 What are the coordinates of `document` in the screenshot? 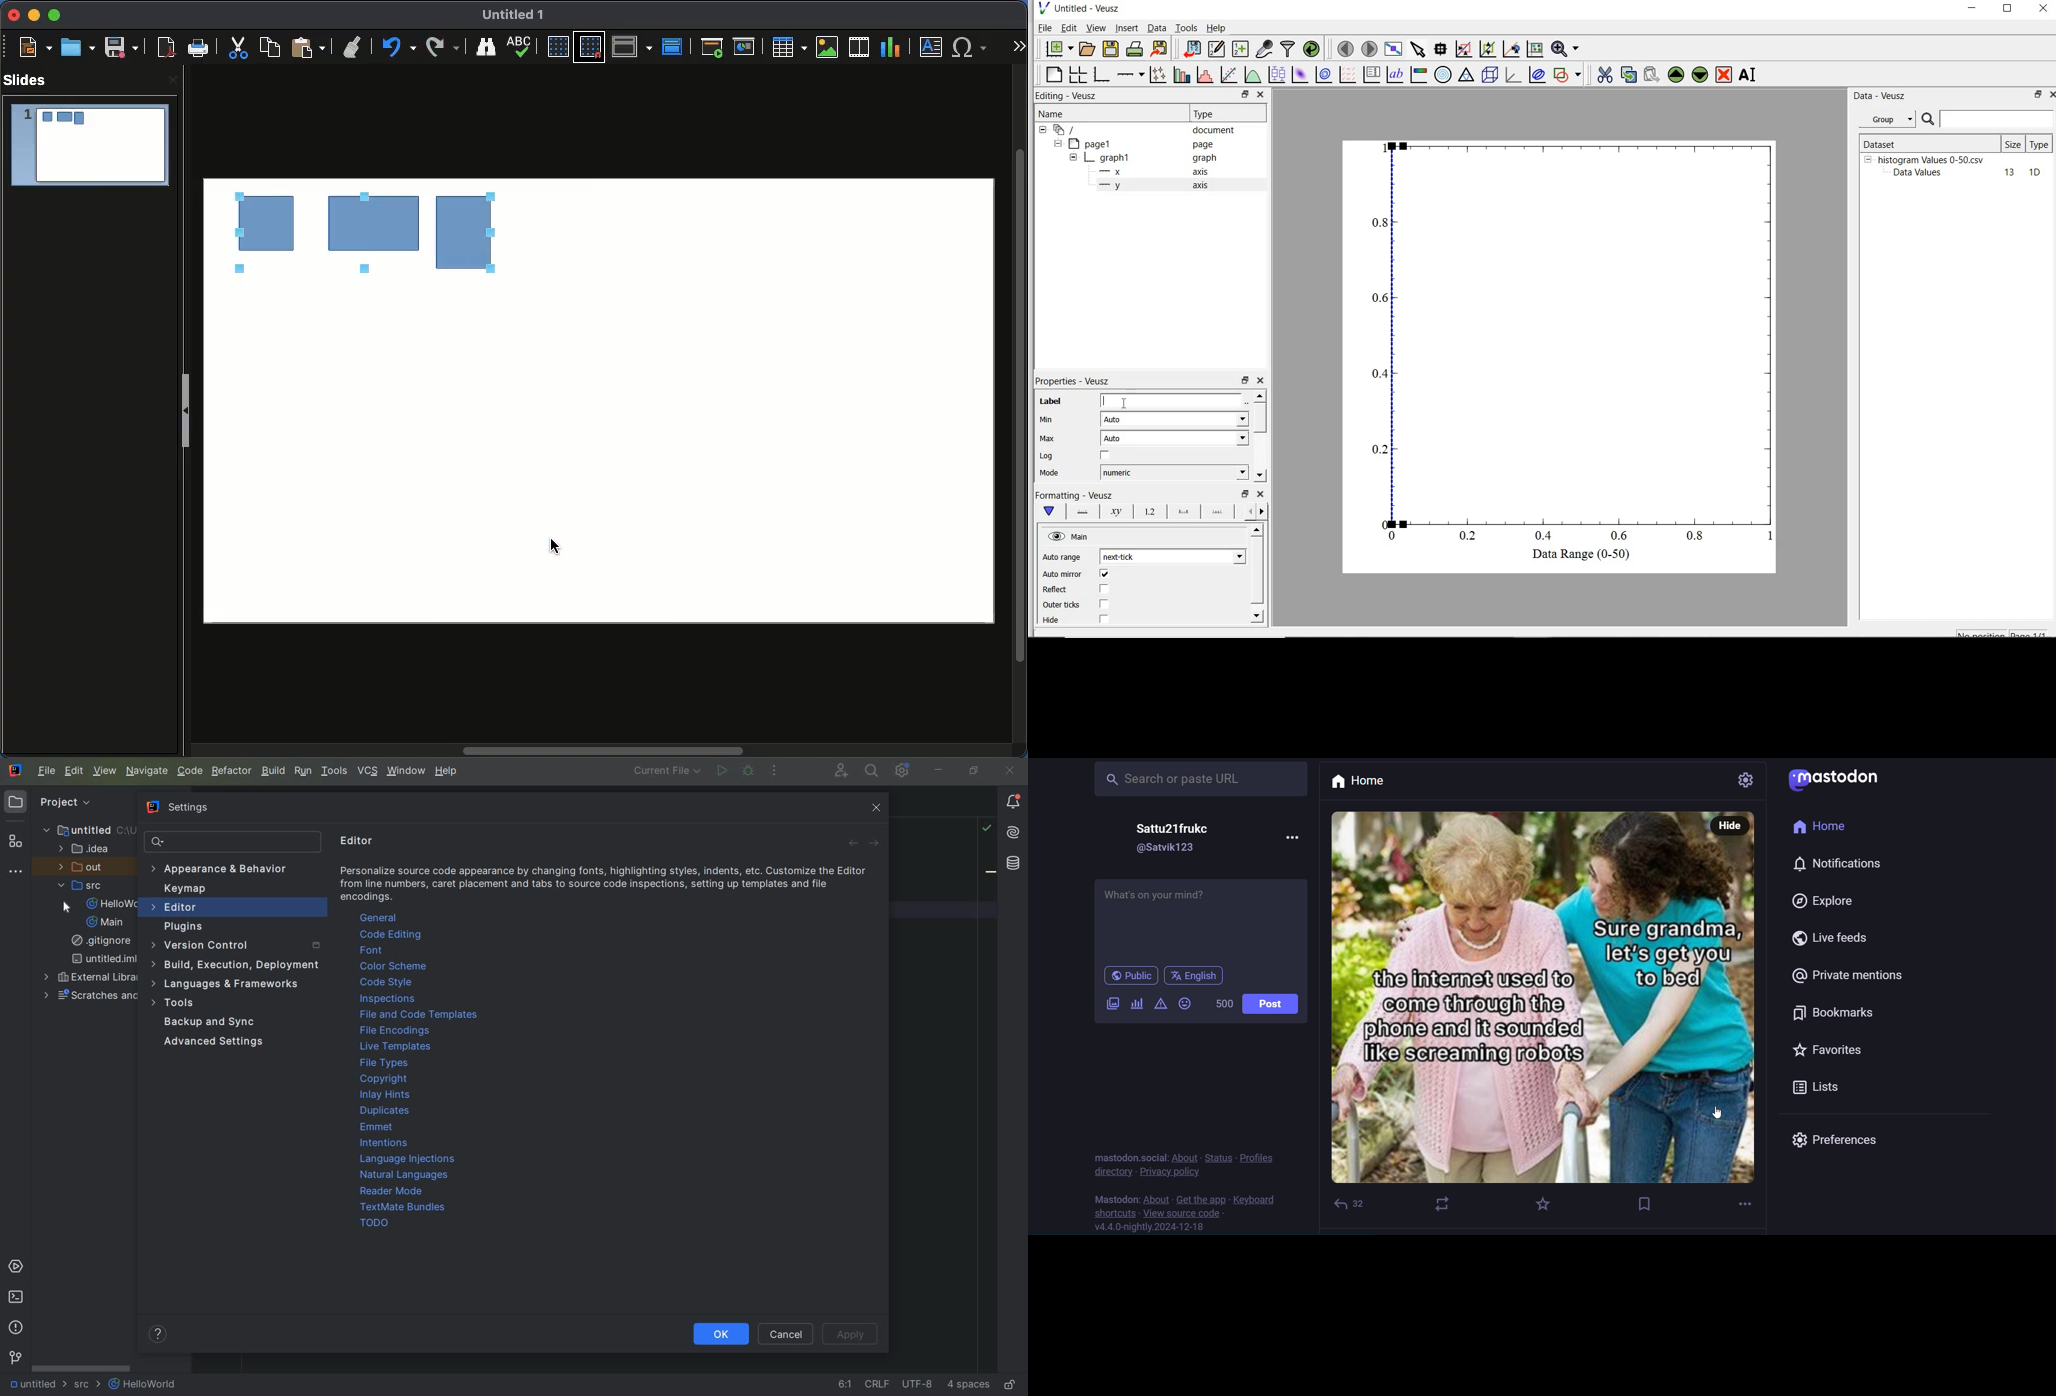 It's located at (1214, 132).